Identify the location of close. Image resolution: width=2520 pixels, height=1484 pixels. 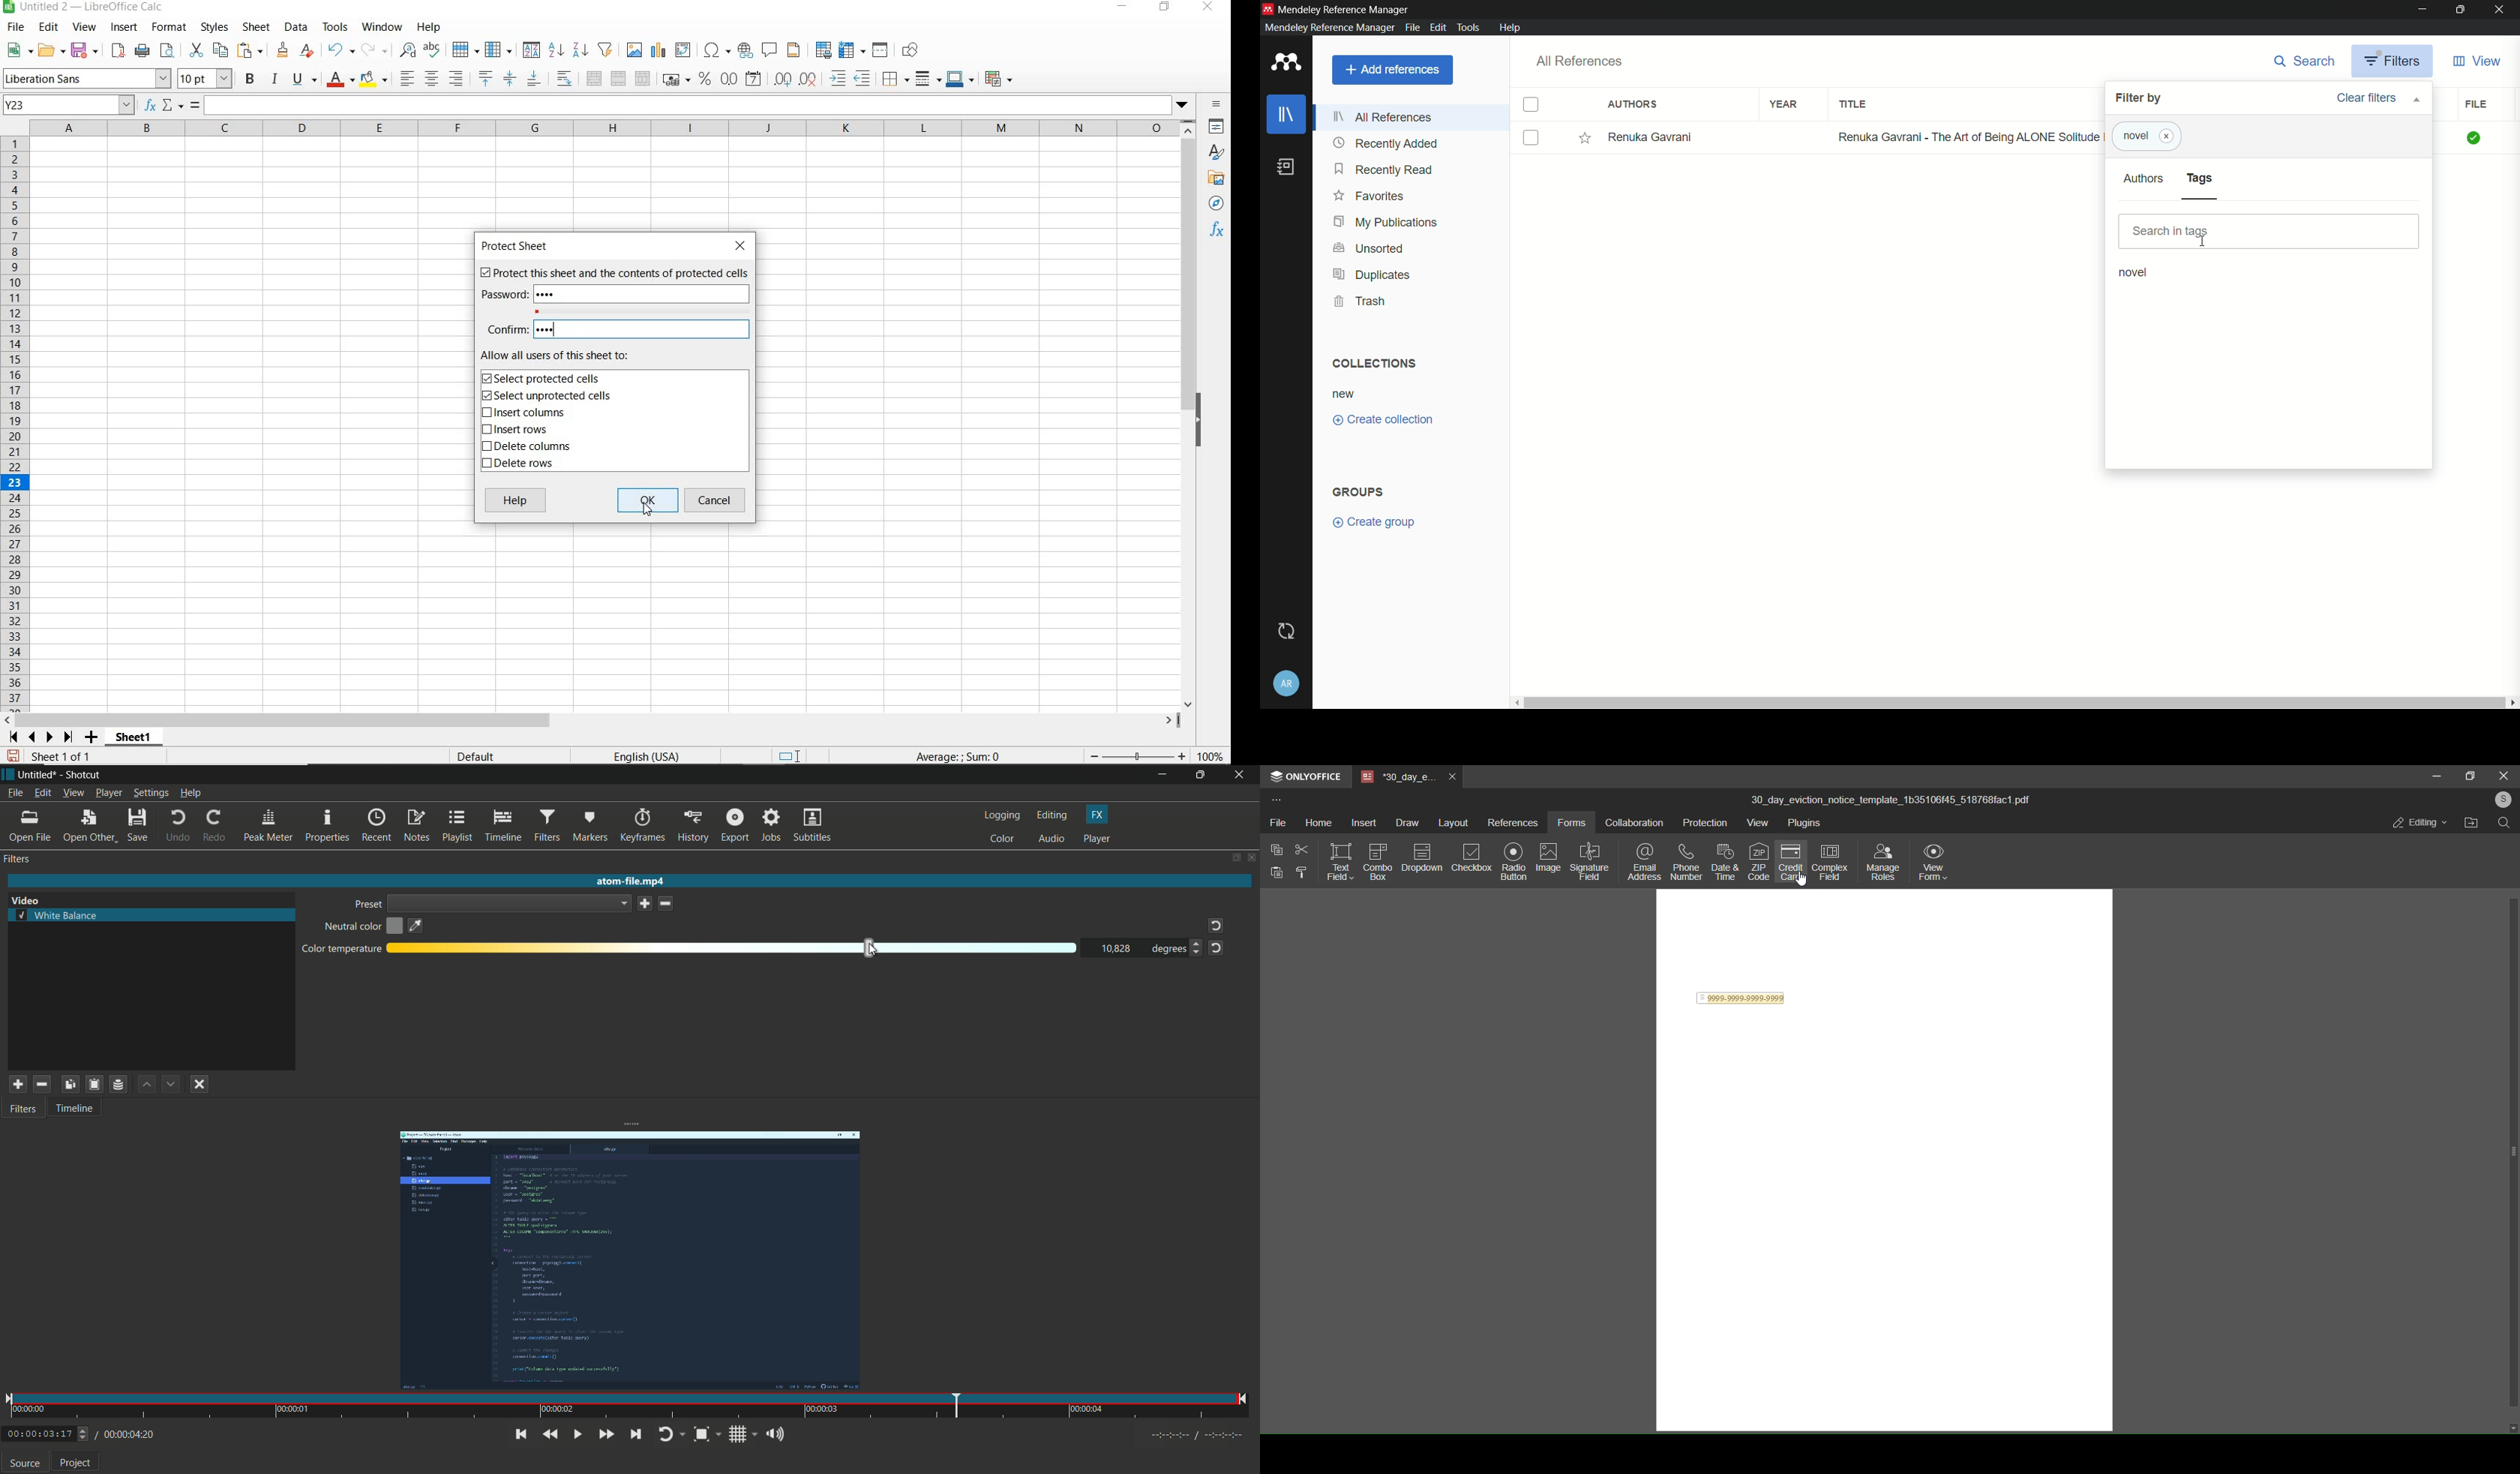
(2502, 775).